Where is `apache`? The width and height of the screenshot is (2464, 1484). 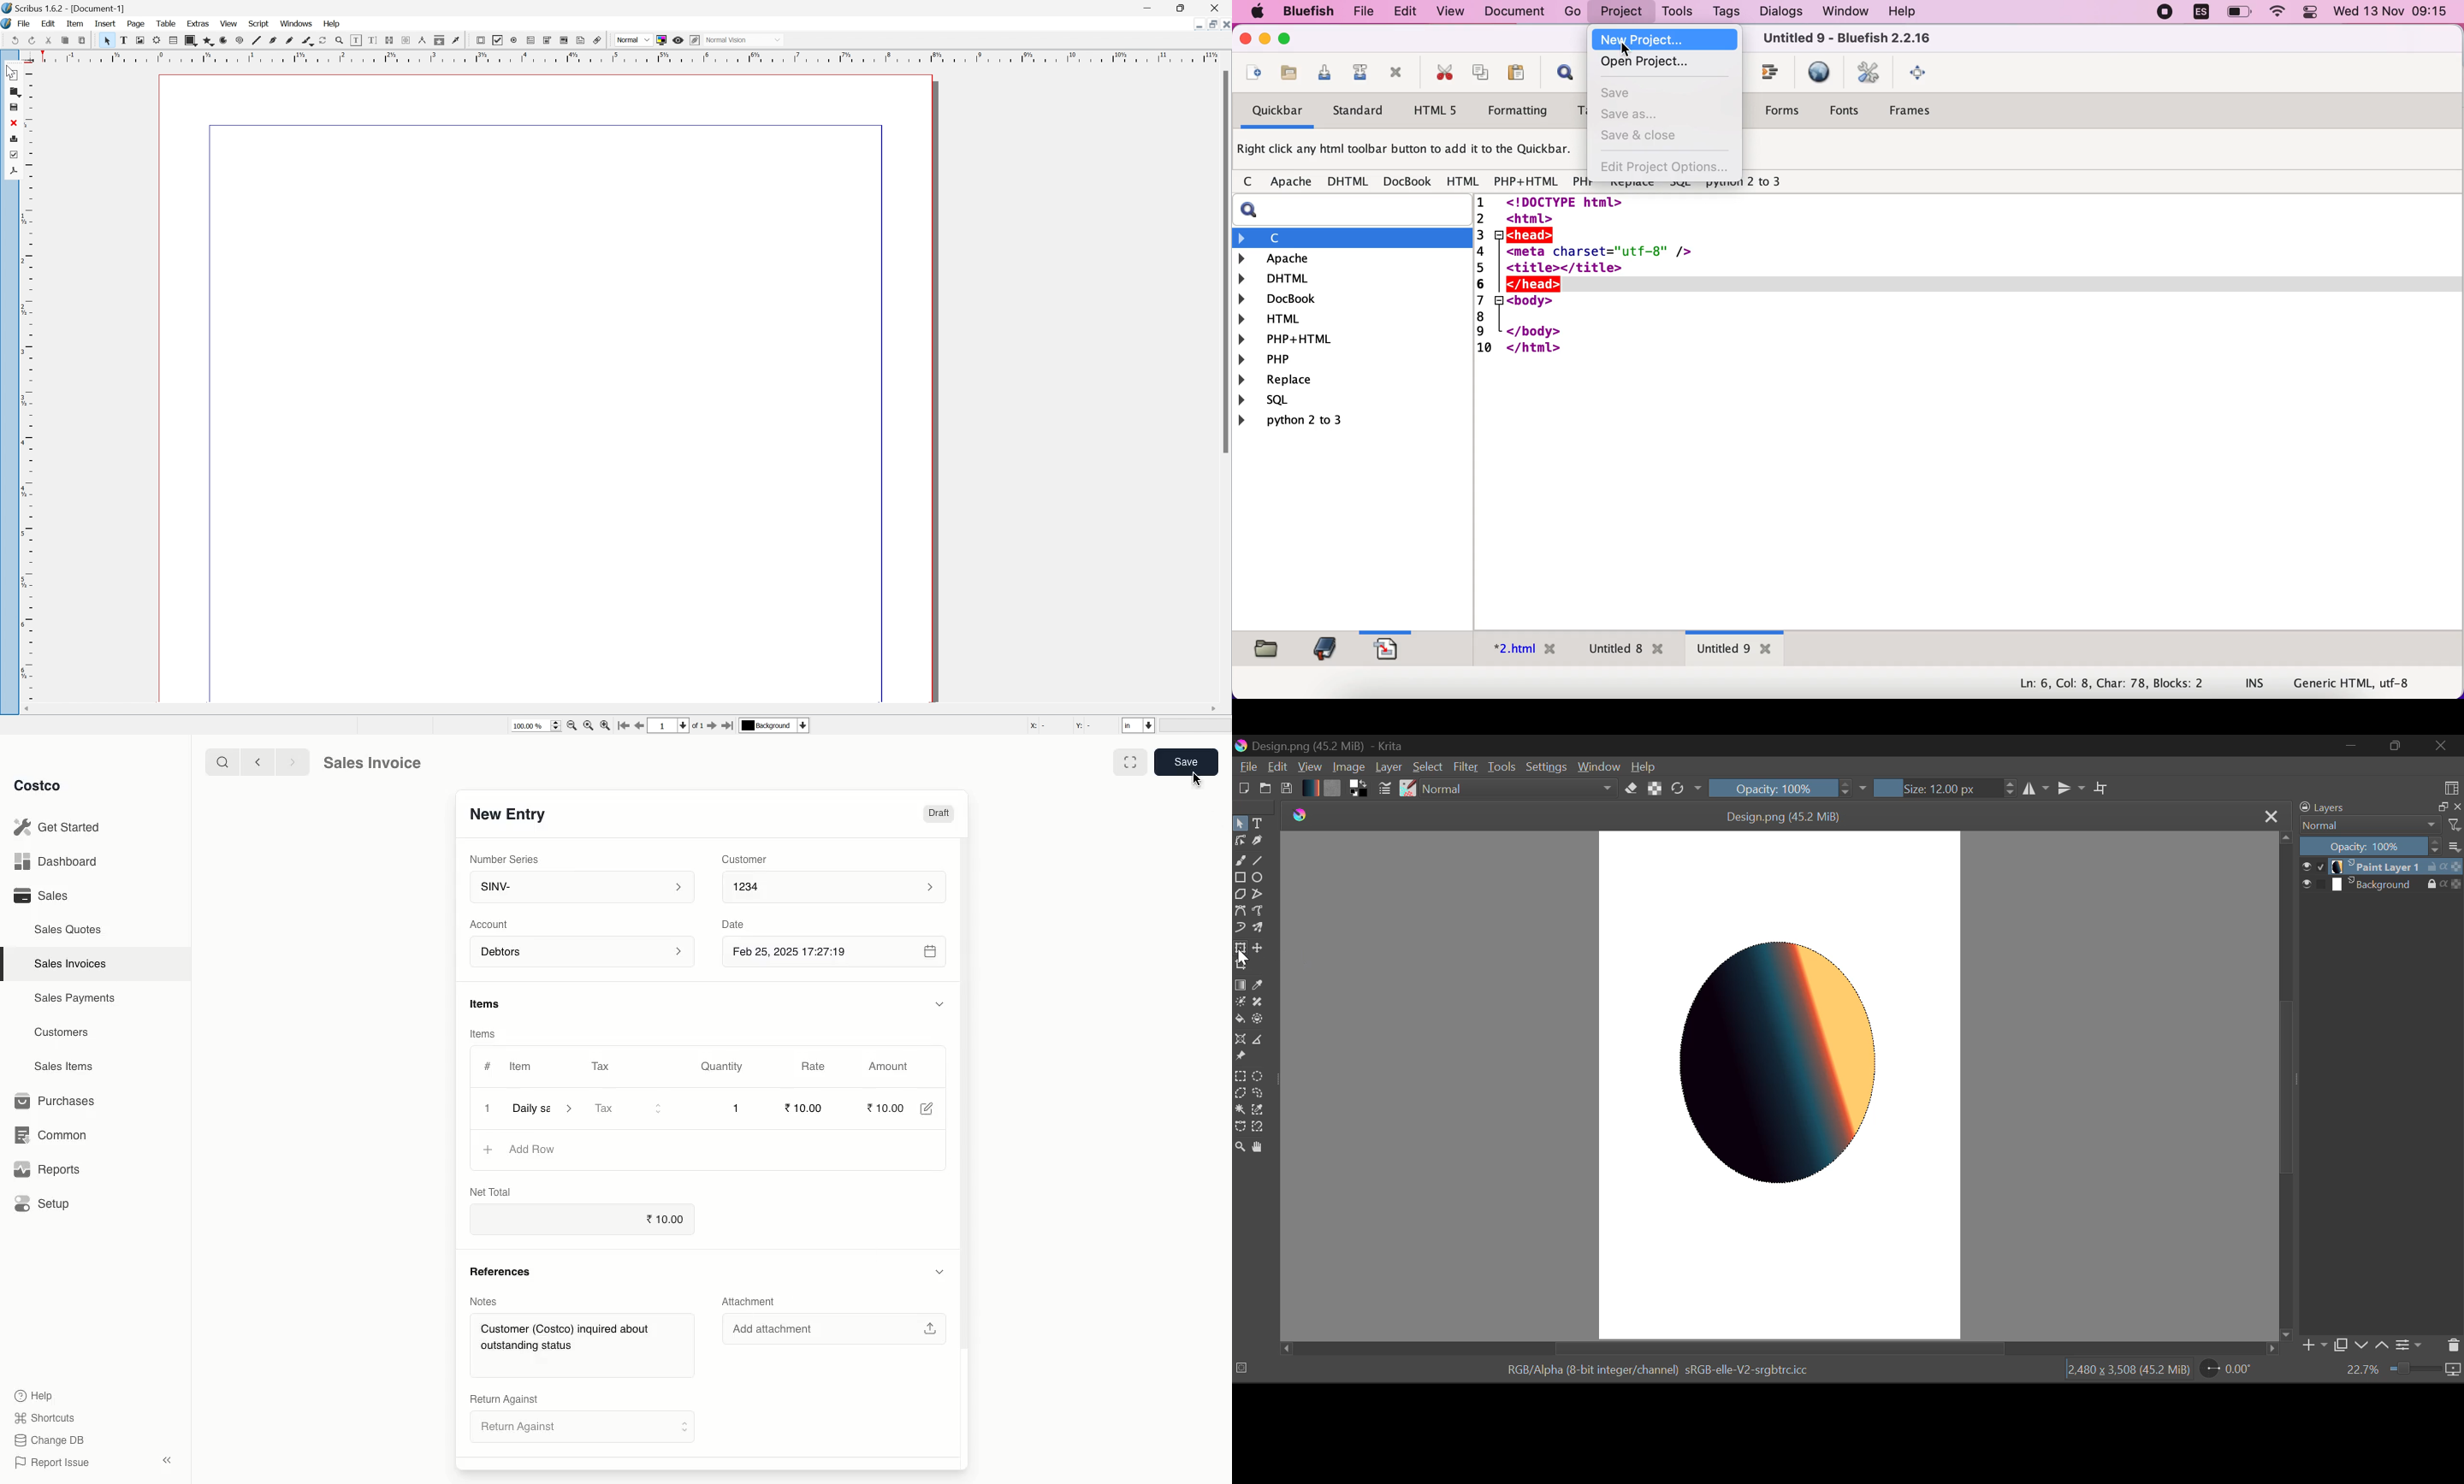 apache is located at coordinates (1288, 182).